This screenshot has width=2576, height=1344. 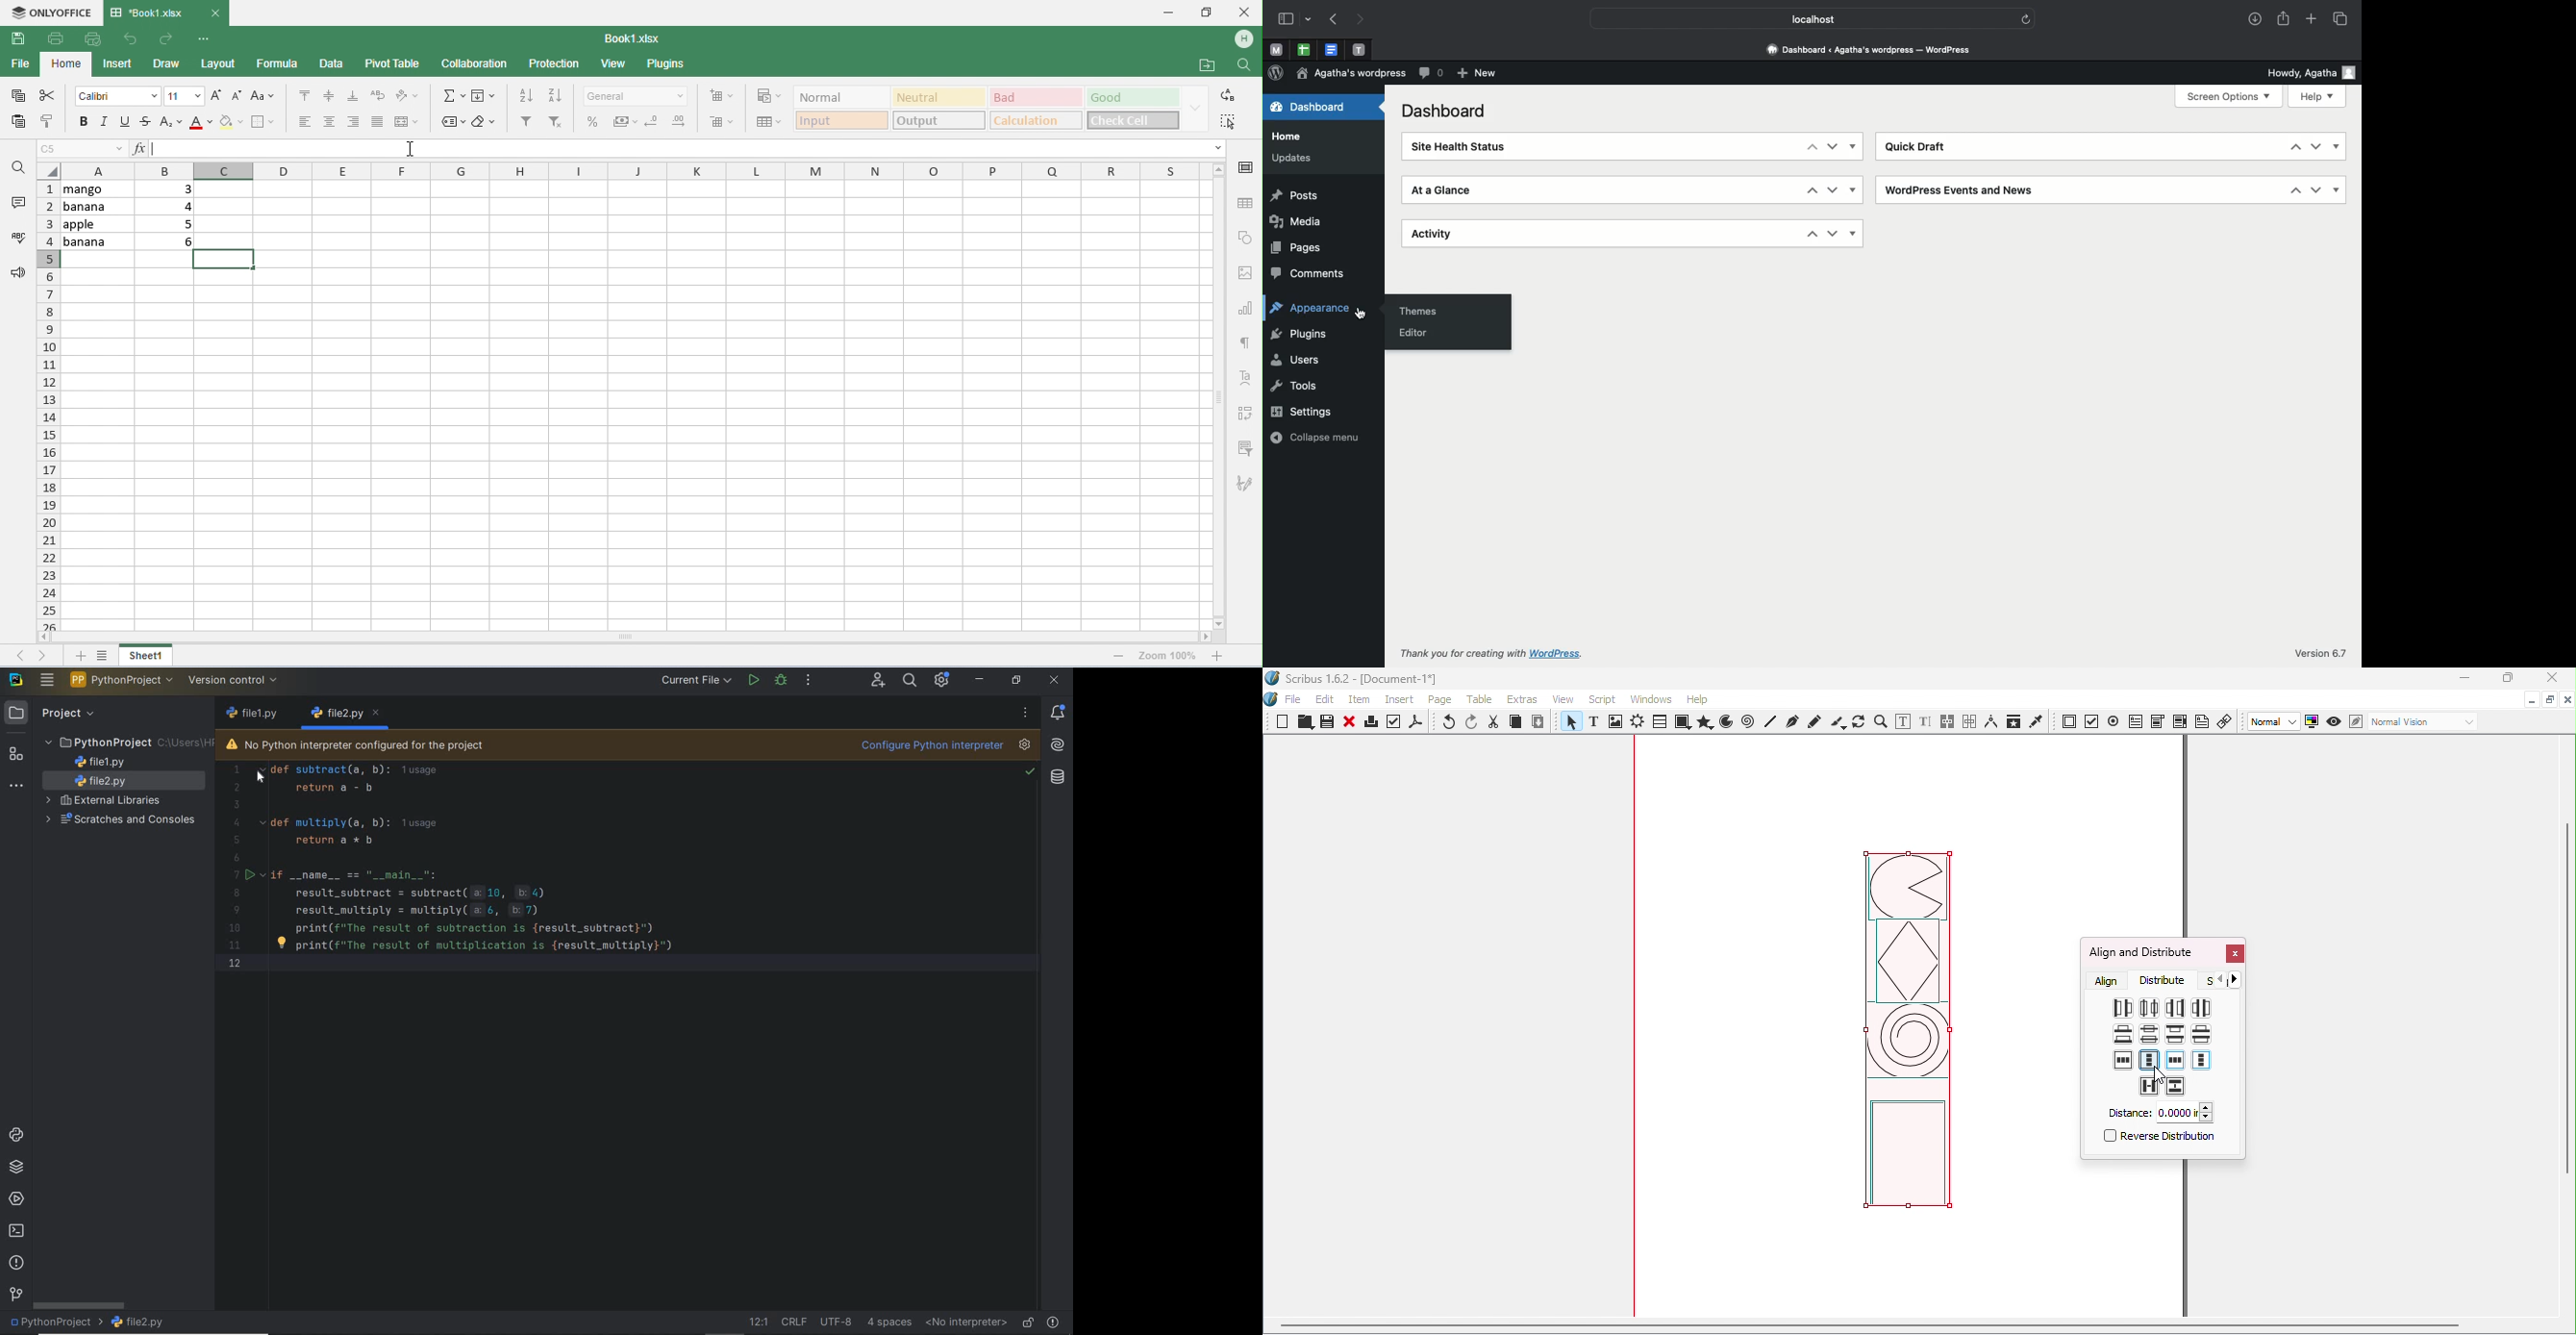 I want to click on Edit, so click(x=1325, y=699).